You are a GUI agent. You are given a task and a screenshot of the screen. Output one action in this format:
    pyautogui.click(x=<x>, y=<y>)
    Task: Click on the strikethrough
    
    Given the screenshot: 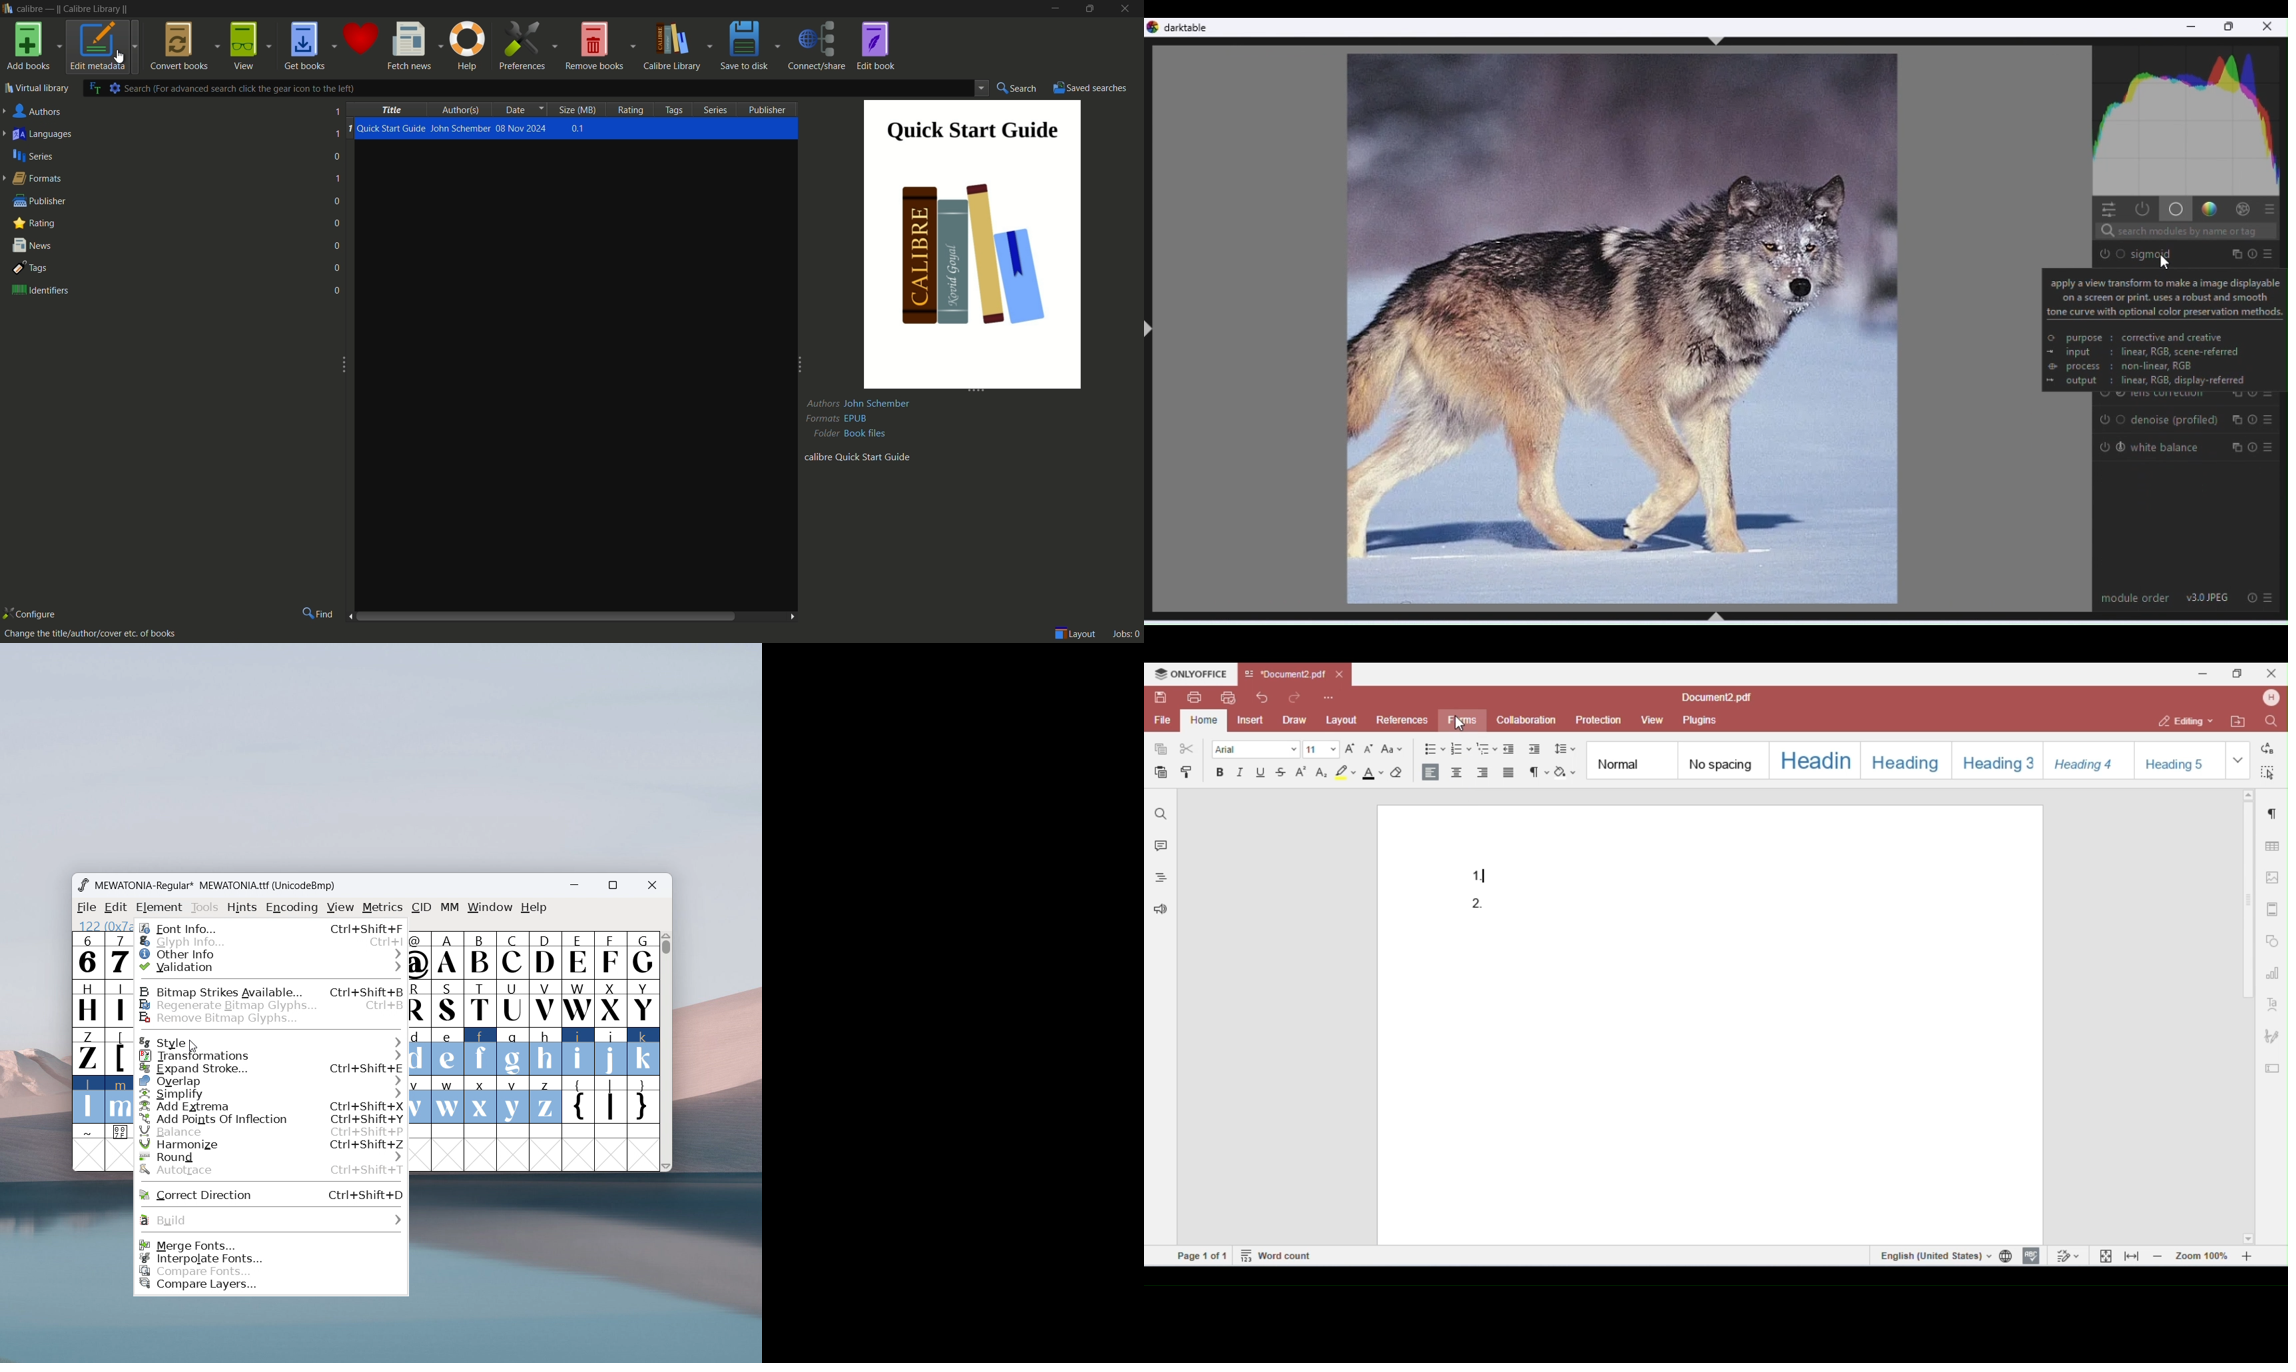 What is the action you would take?
    pyautogui.click(x=1281, y=772)
    